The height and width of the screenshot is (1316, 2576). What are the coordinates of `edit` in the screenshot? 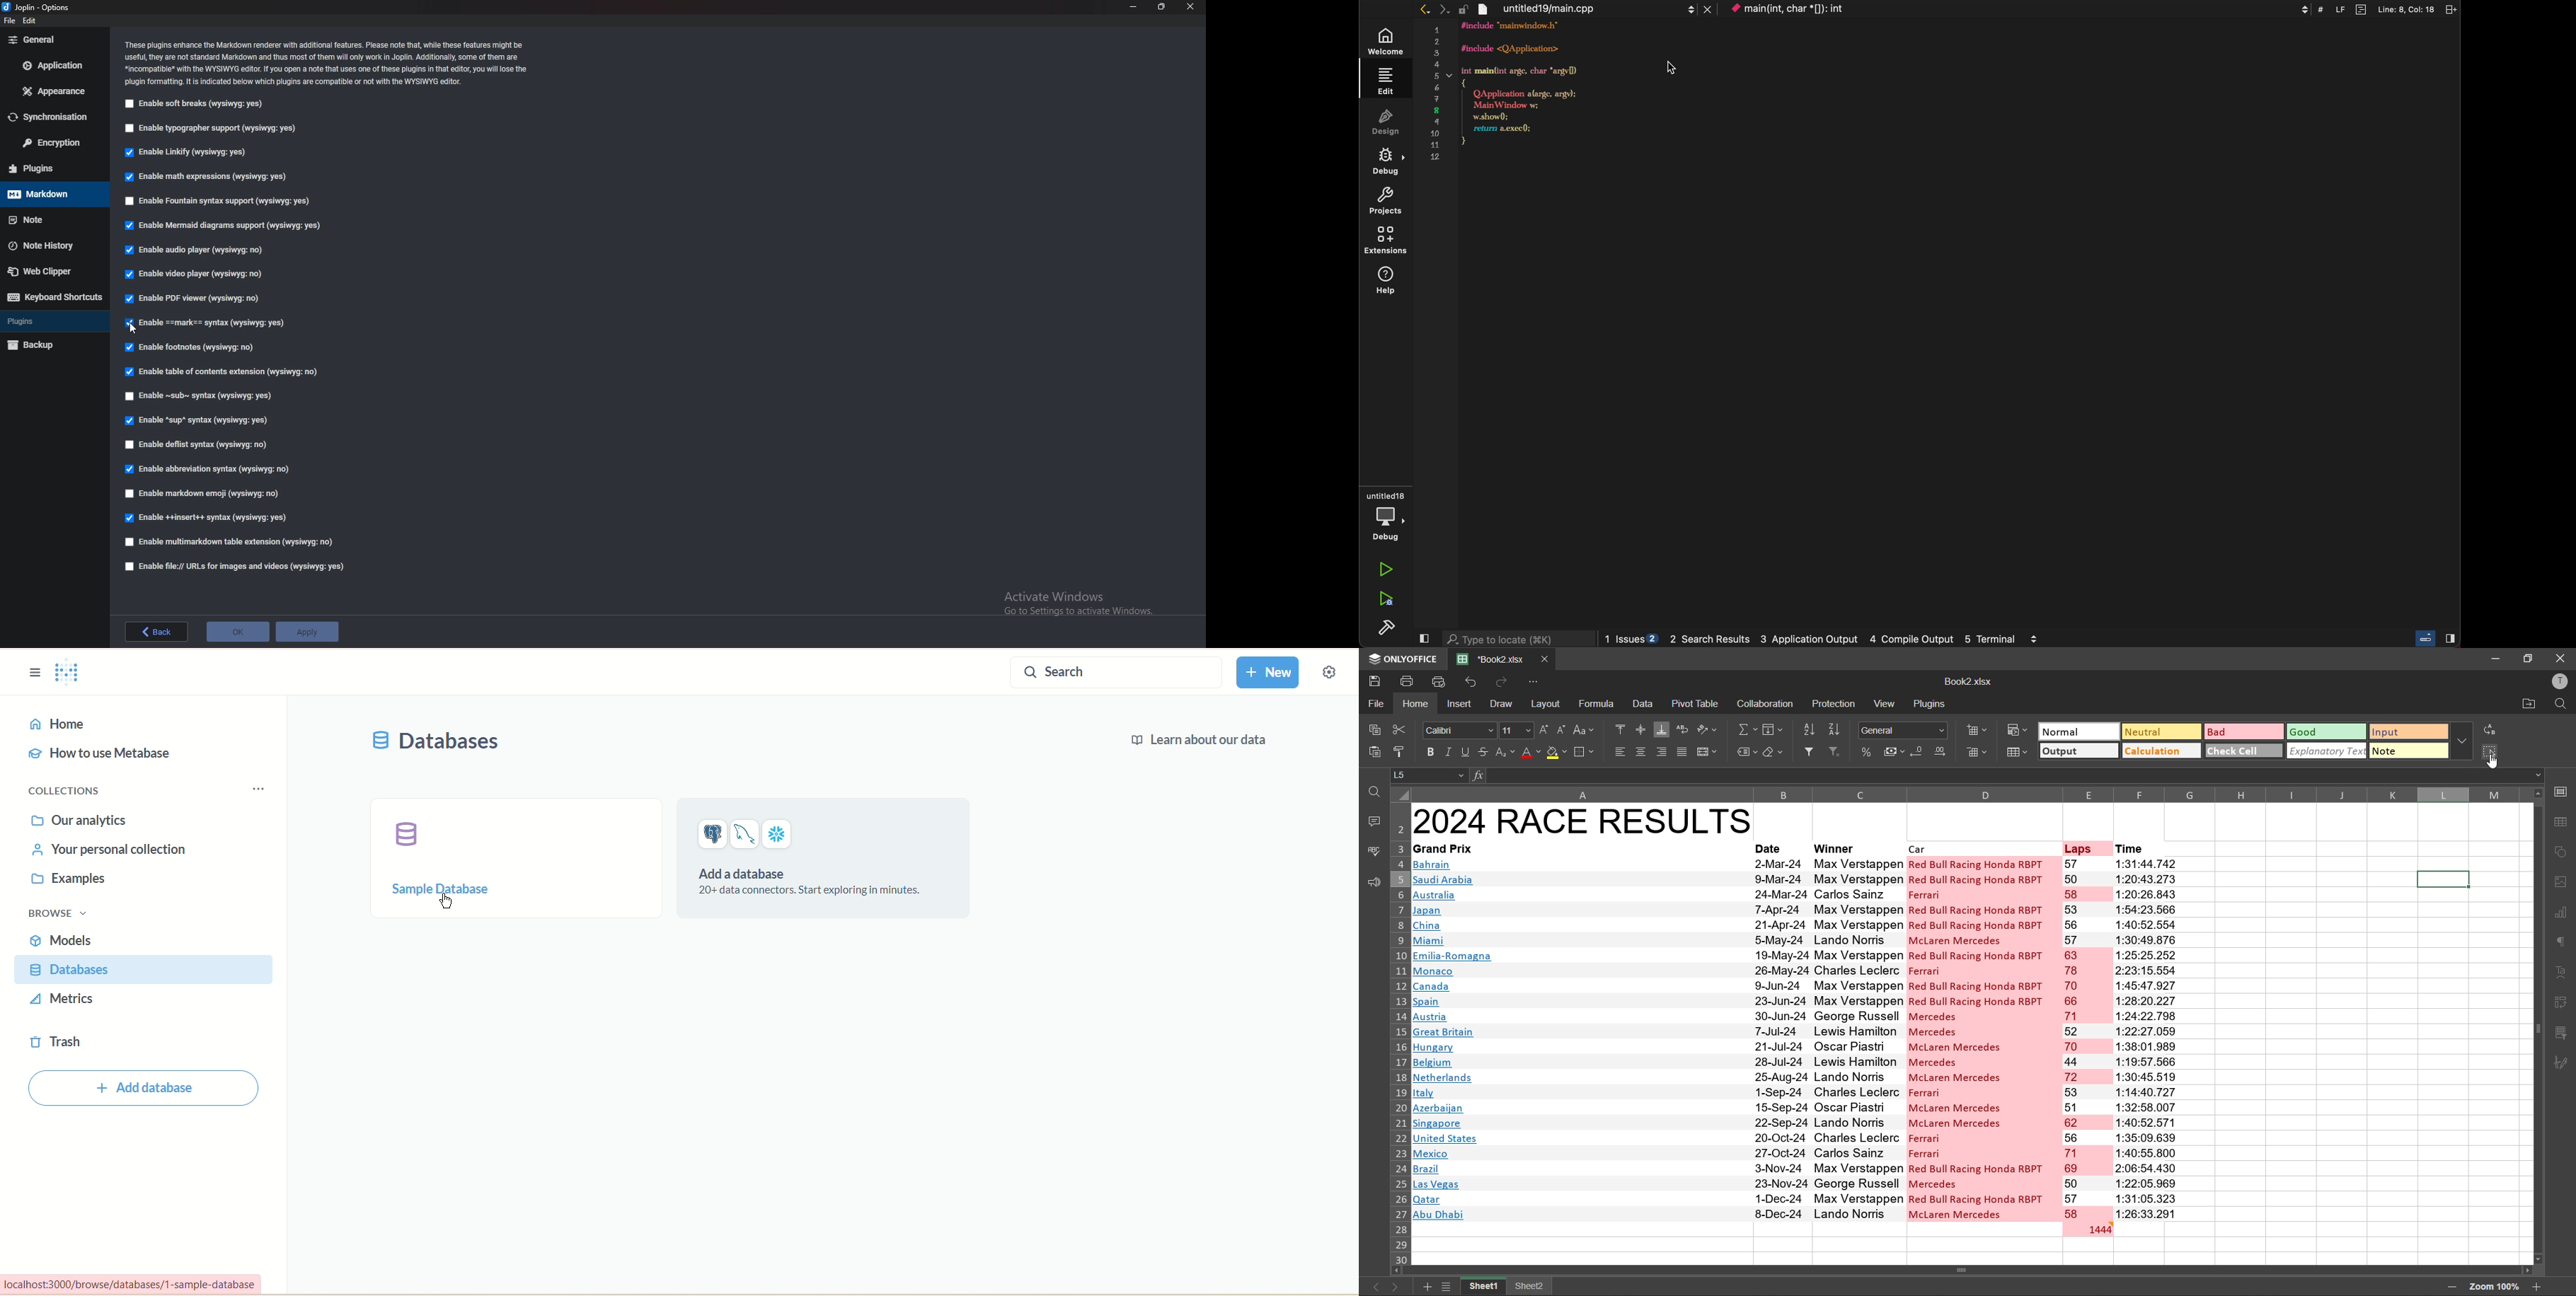 It's located at (1385, 83).